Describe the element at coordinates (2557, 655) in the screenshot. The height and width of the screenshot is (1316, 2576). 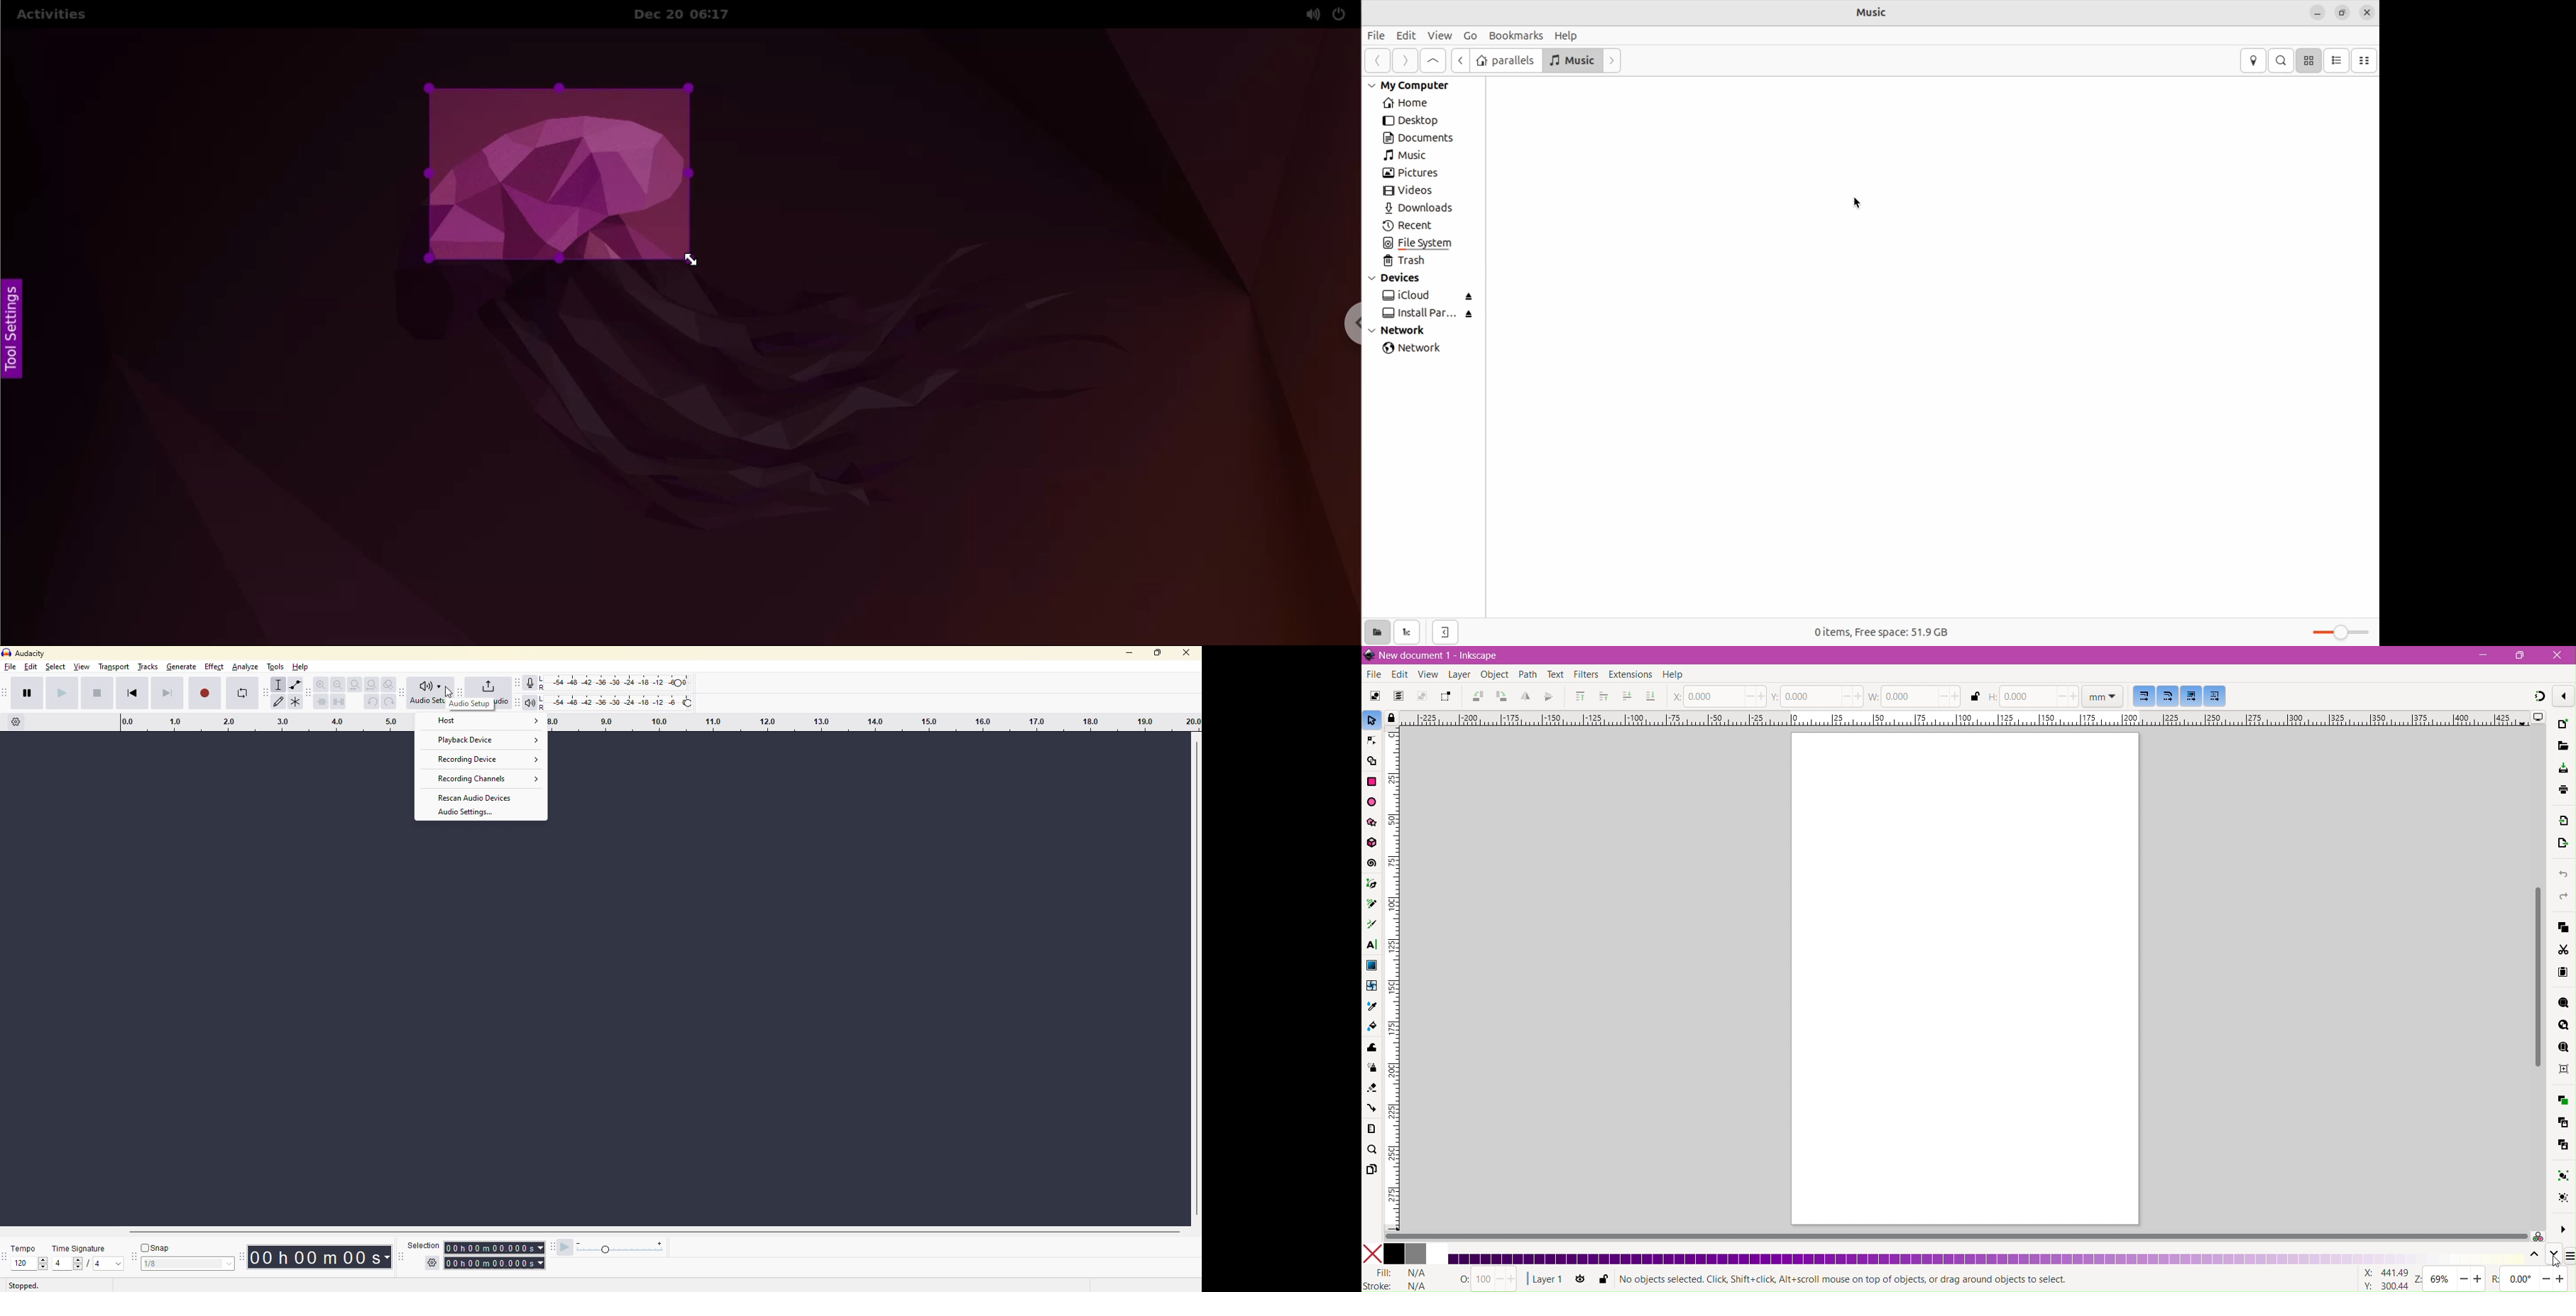
I see `Close` at that location.